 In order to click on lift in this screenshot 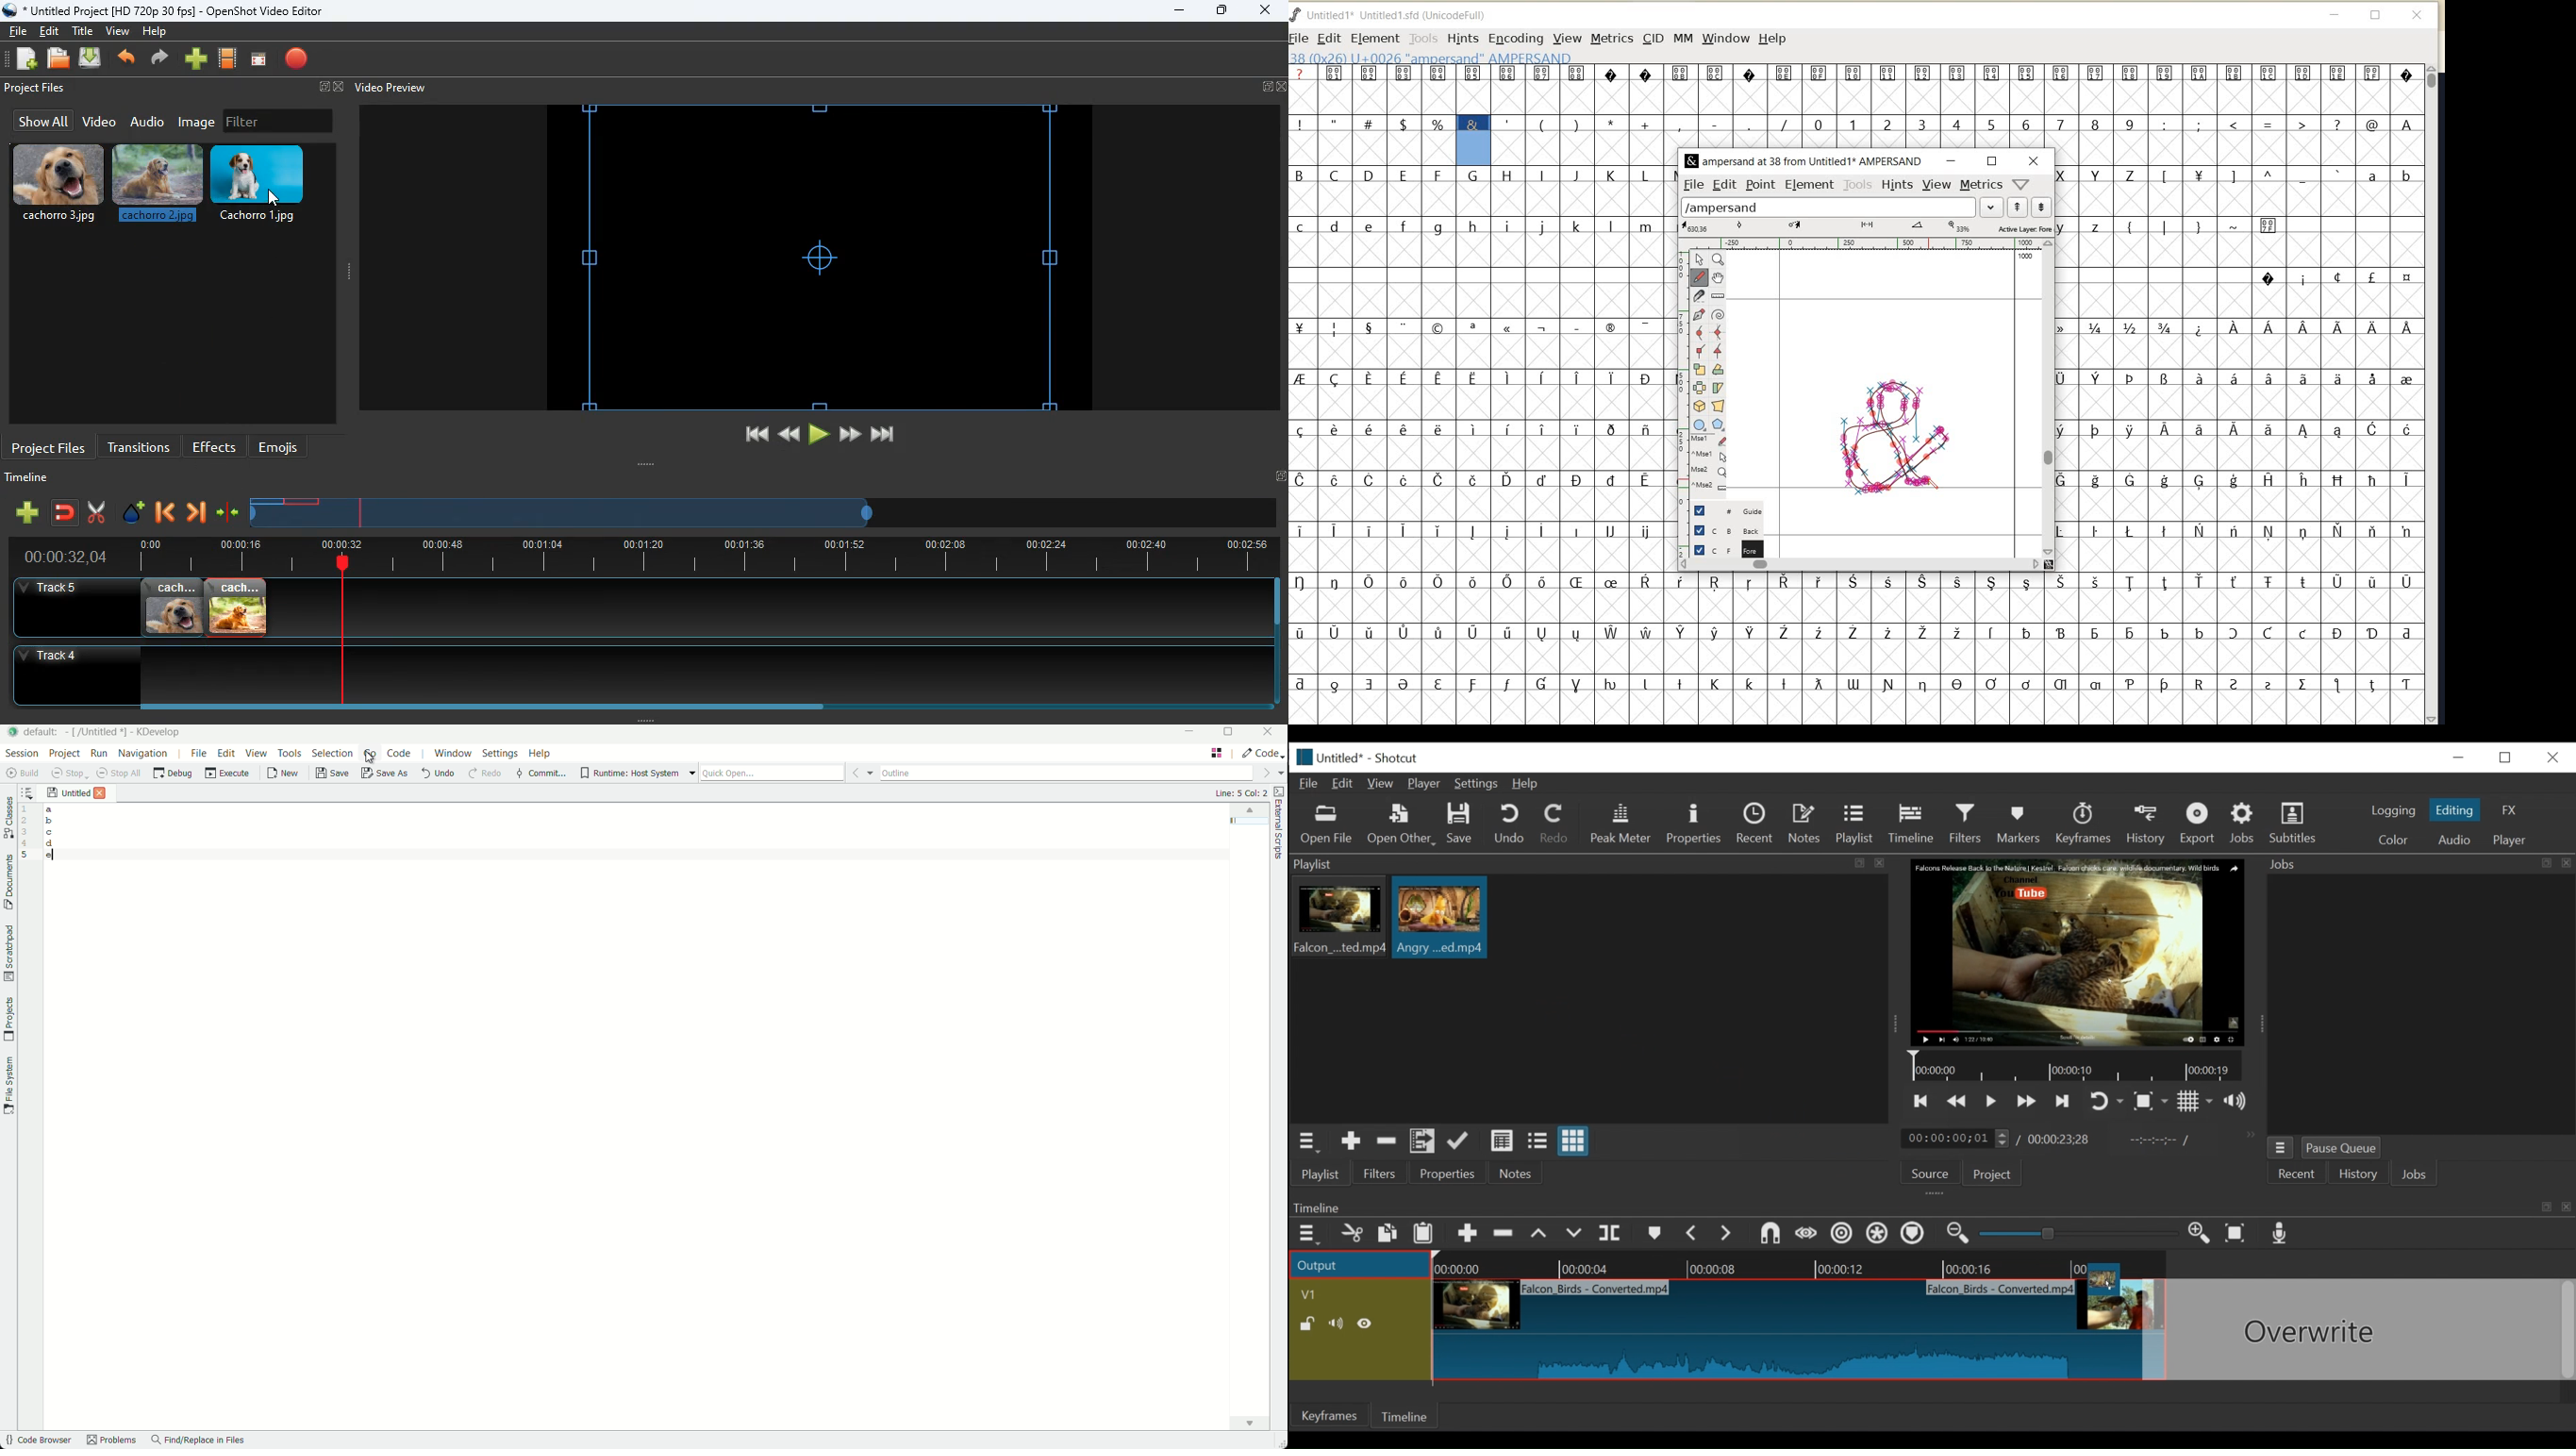, I will do `click(1541, 1235)`.